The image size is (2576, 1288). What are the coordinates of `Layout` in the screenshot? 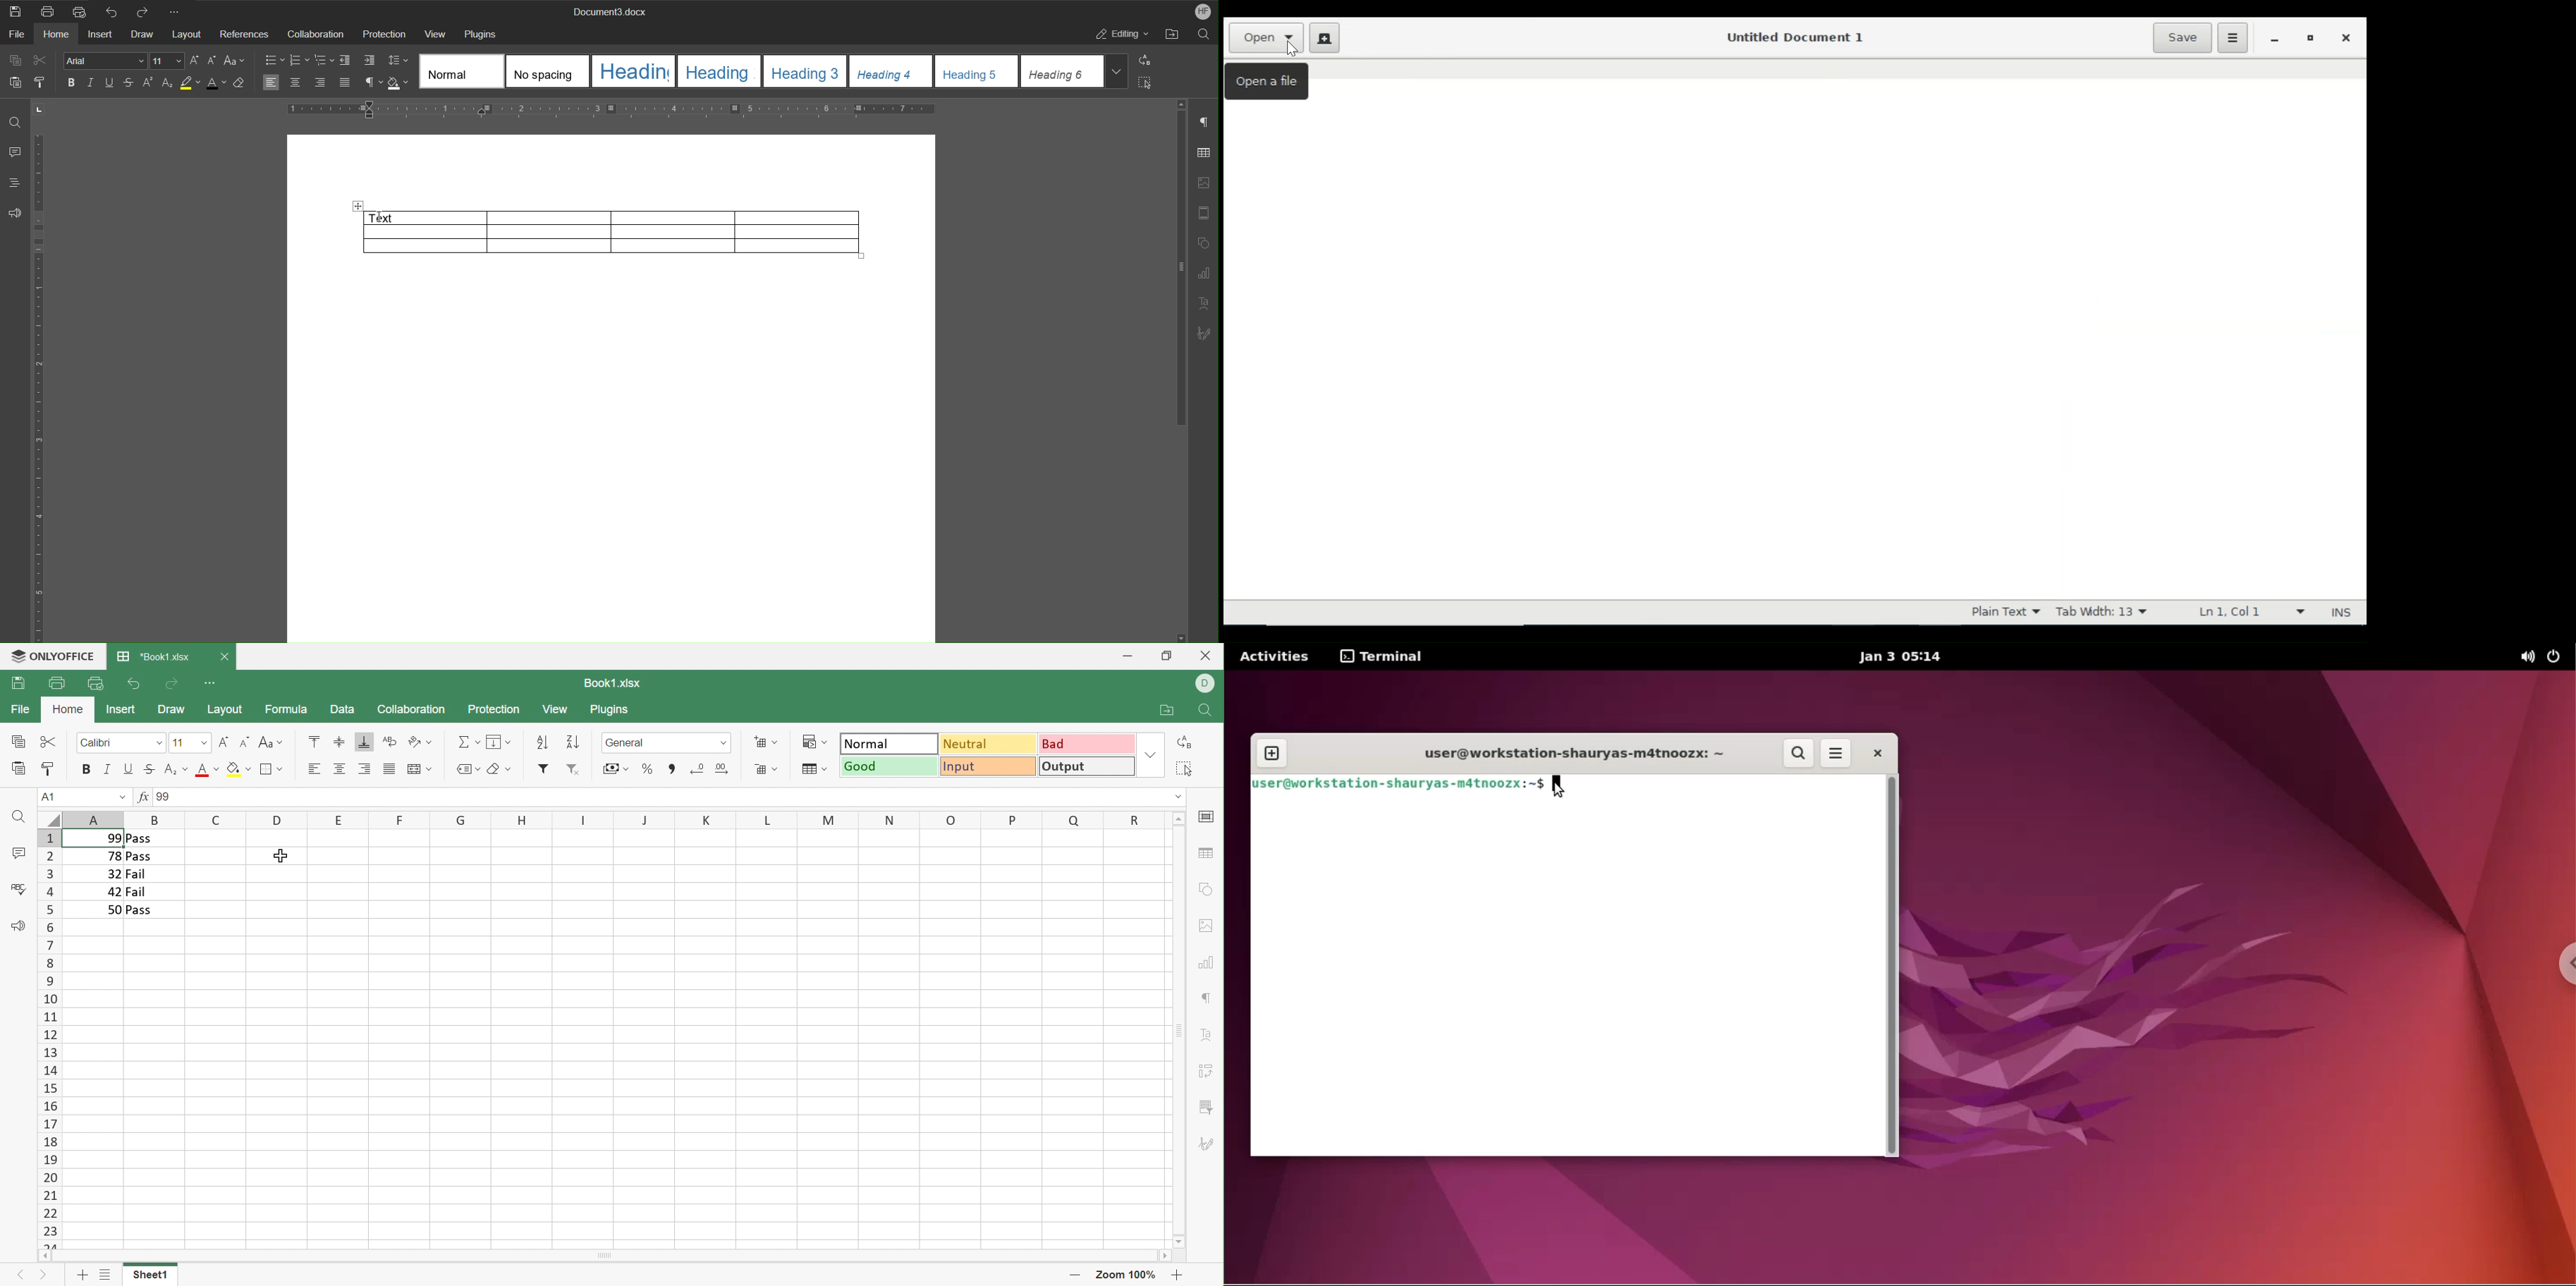 It's located at (188, 34).